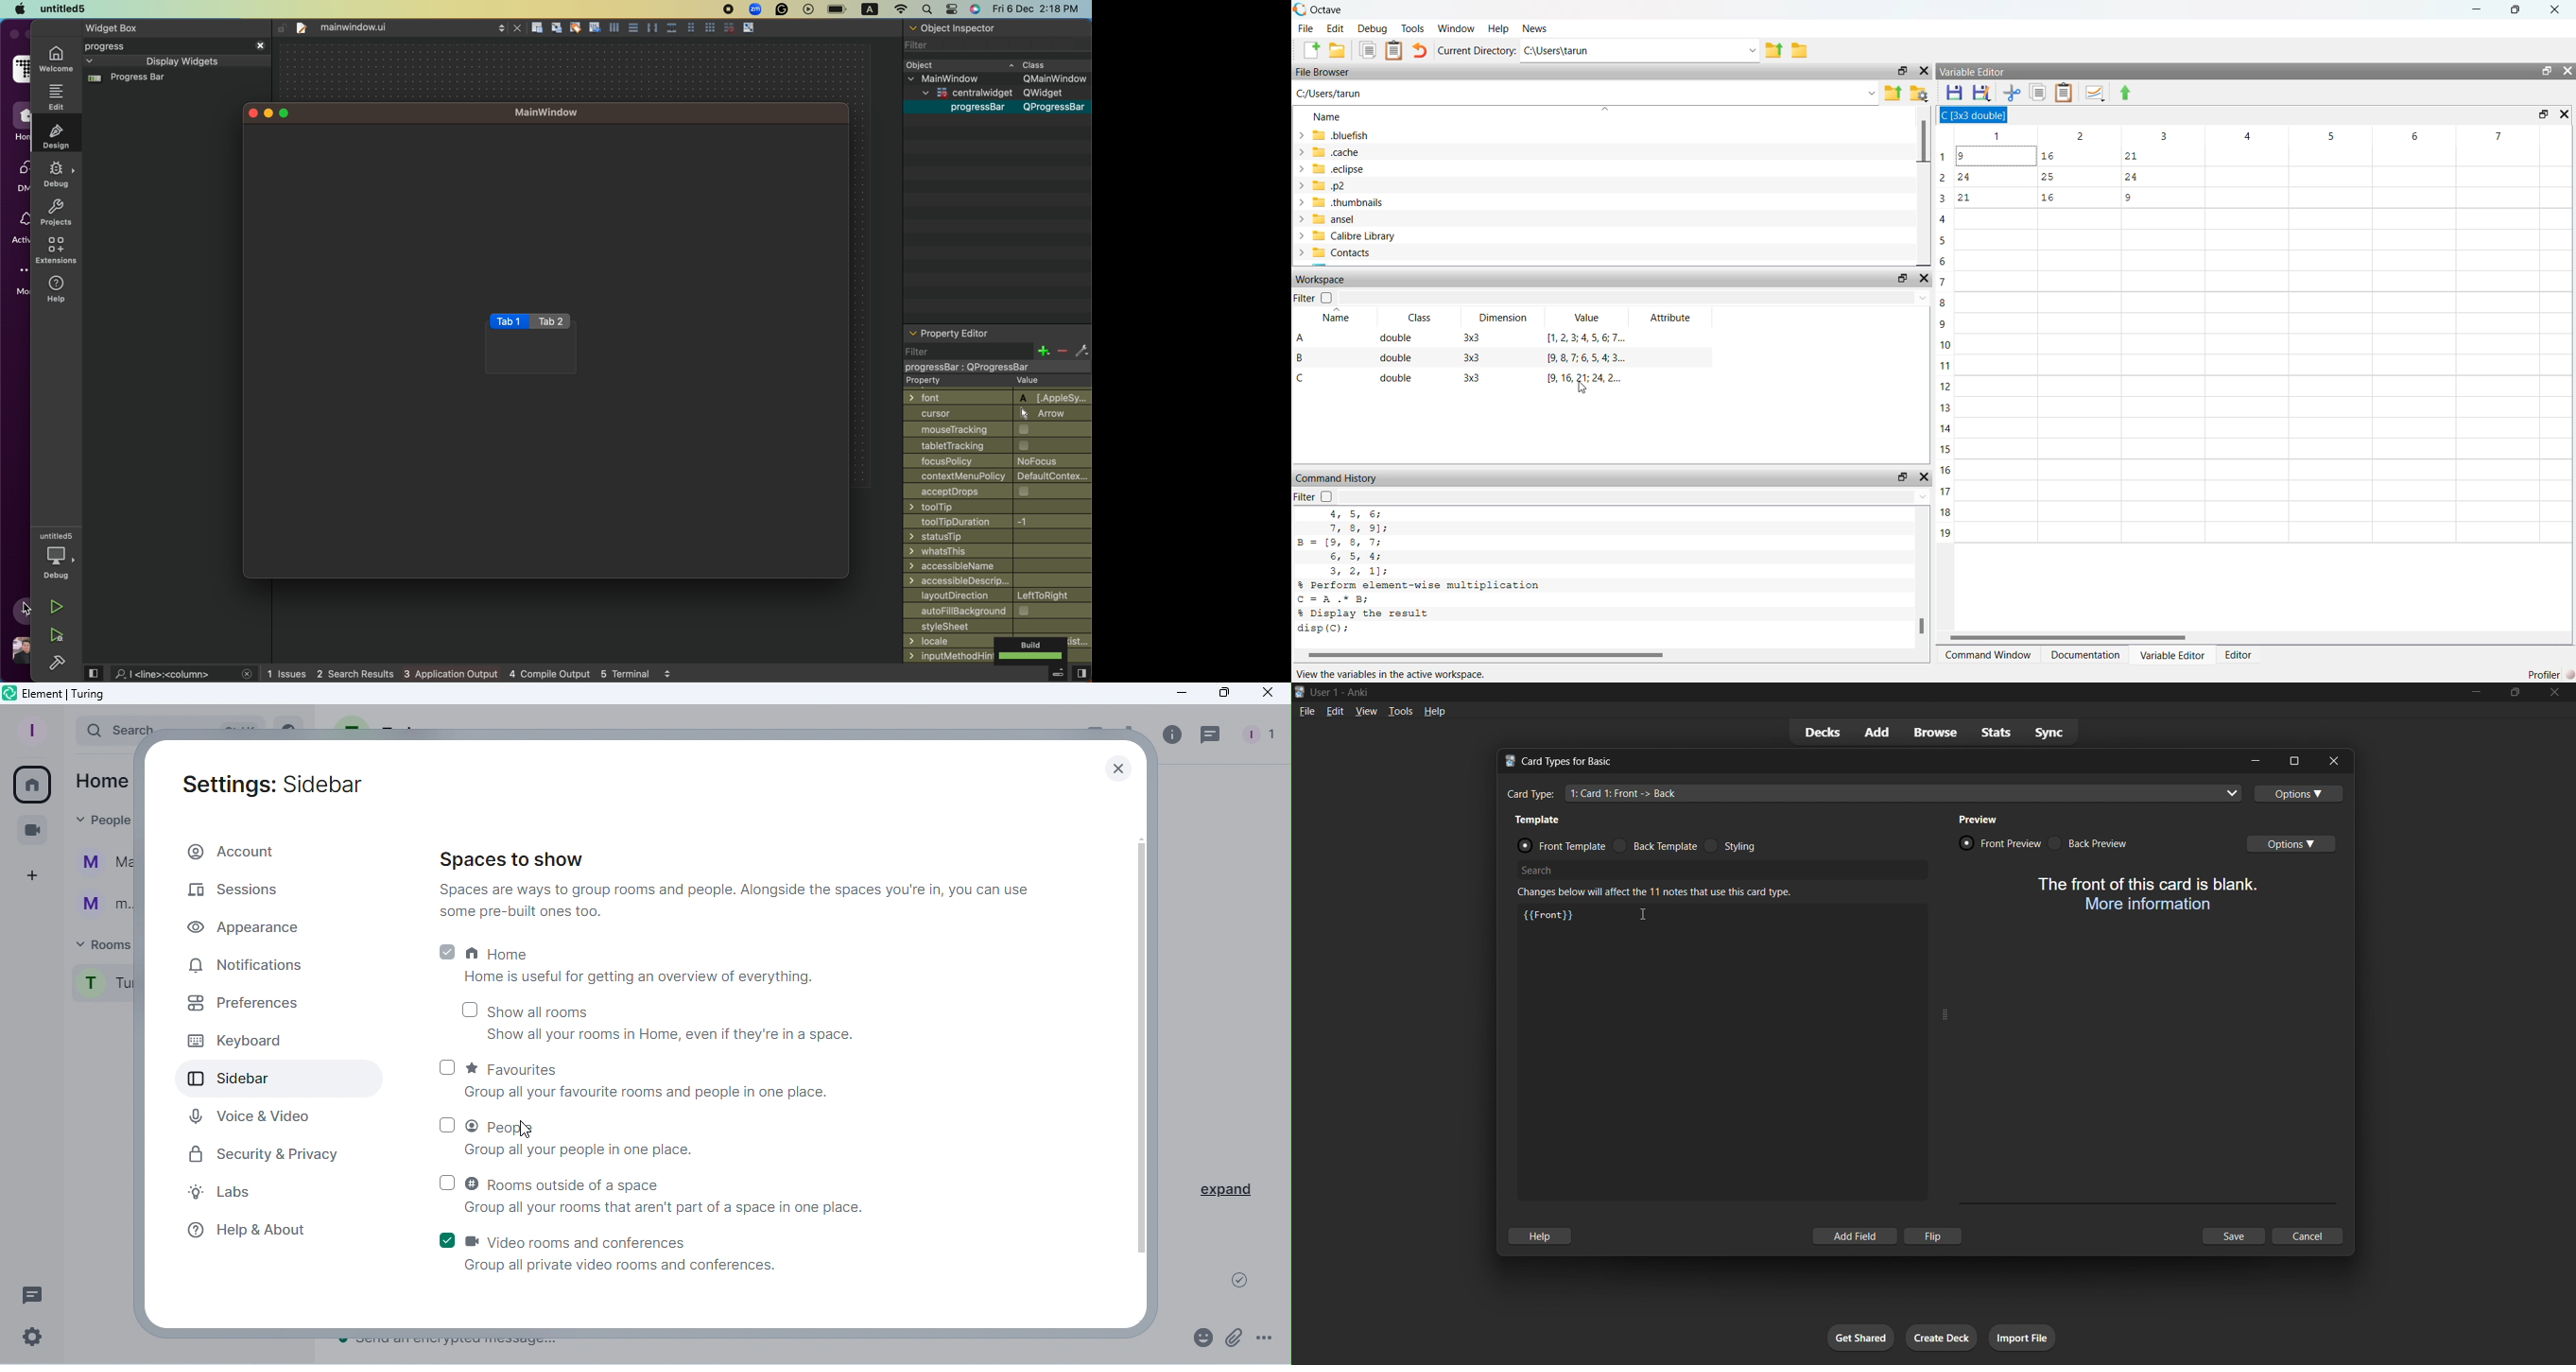  I want to click on styling, so click(1748, 846).